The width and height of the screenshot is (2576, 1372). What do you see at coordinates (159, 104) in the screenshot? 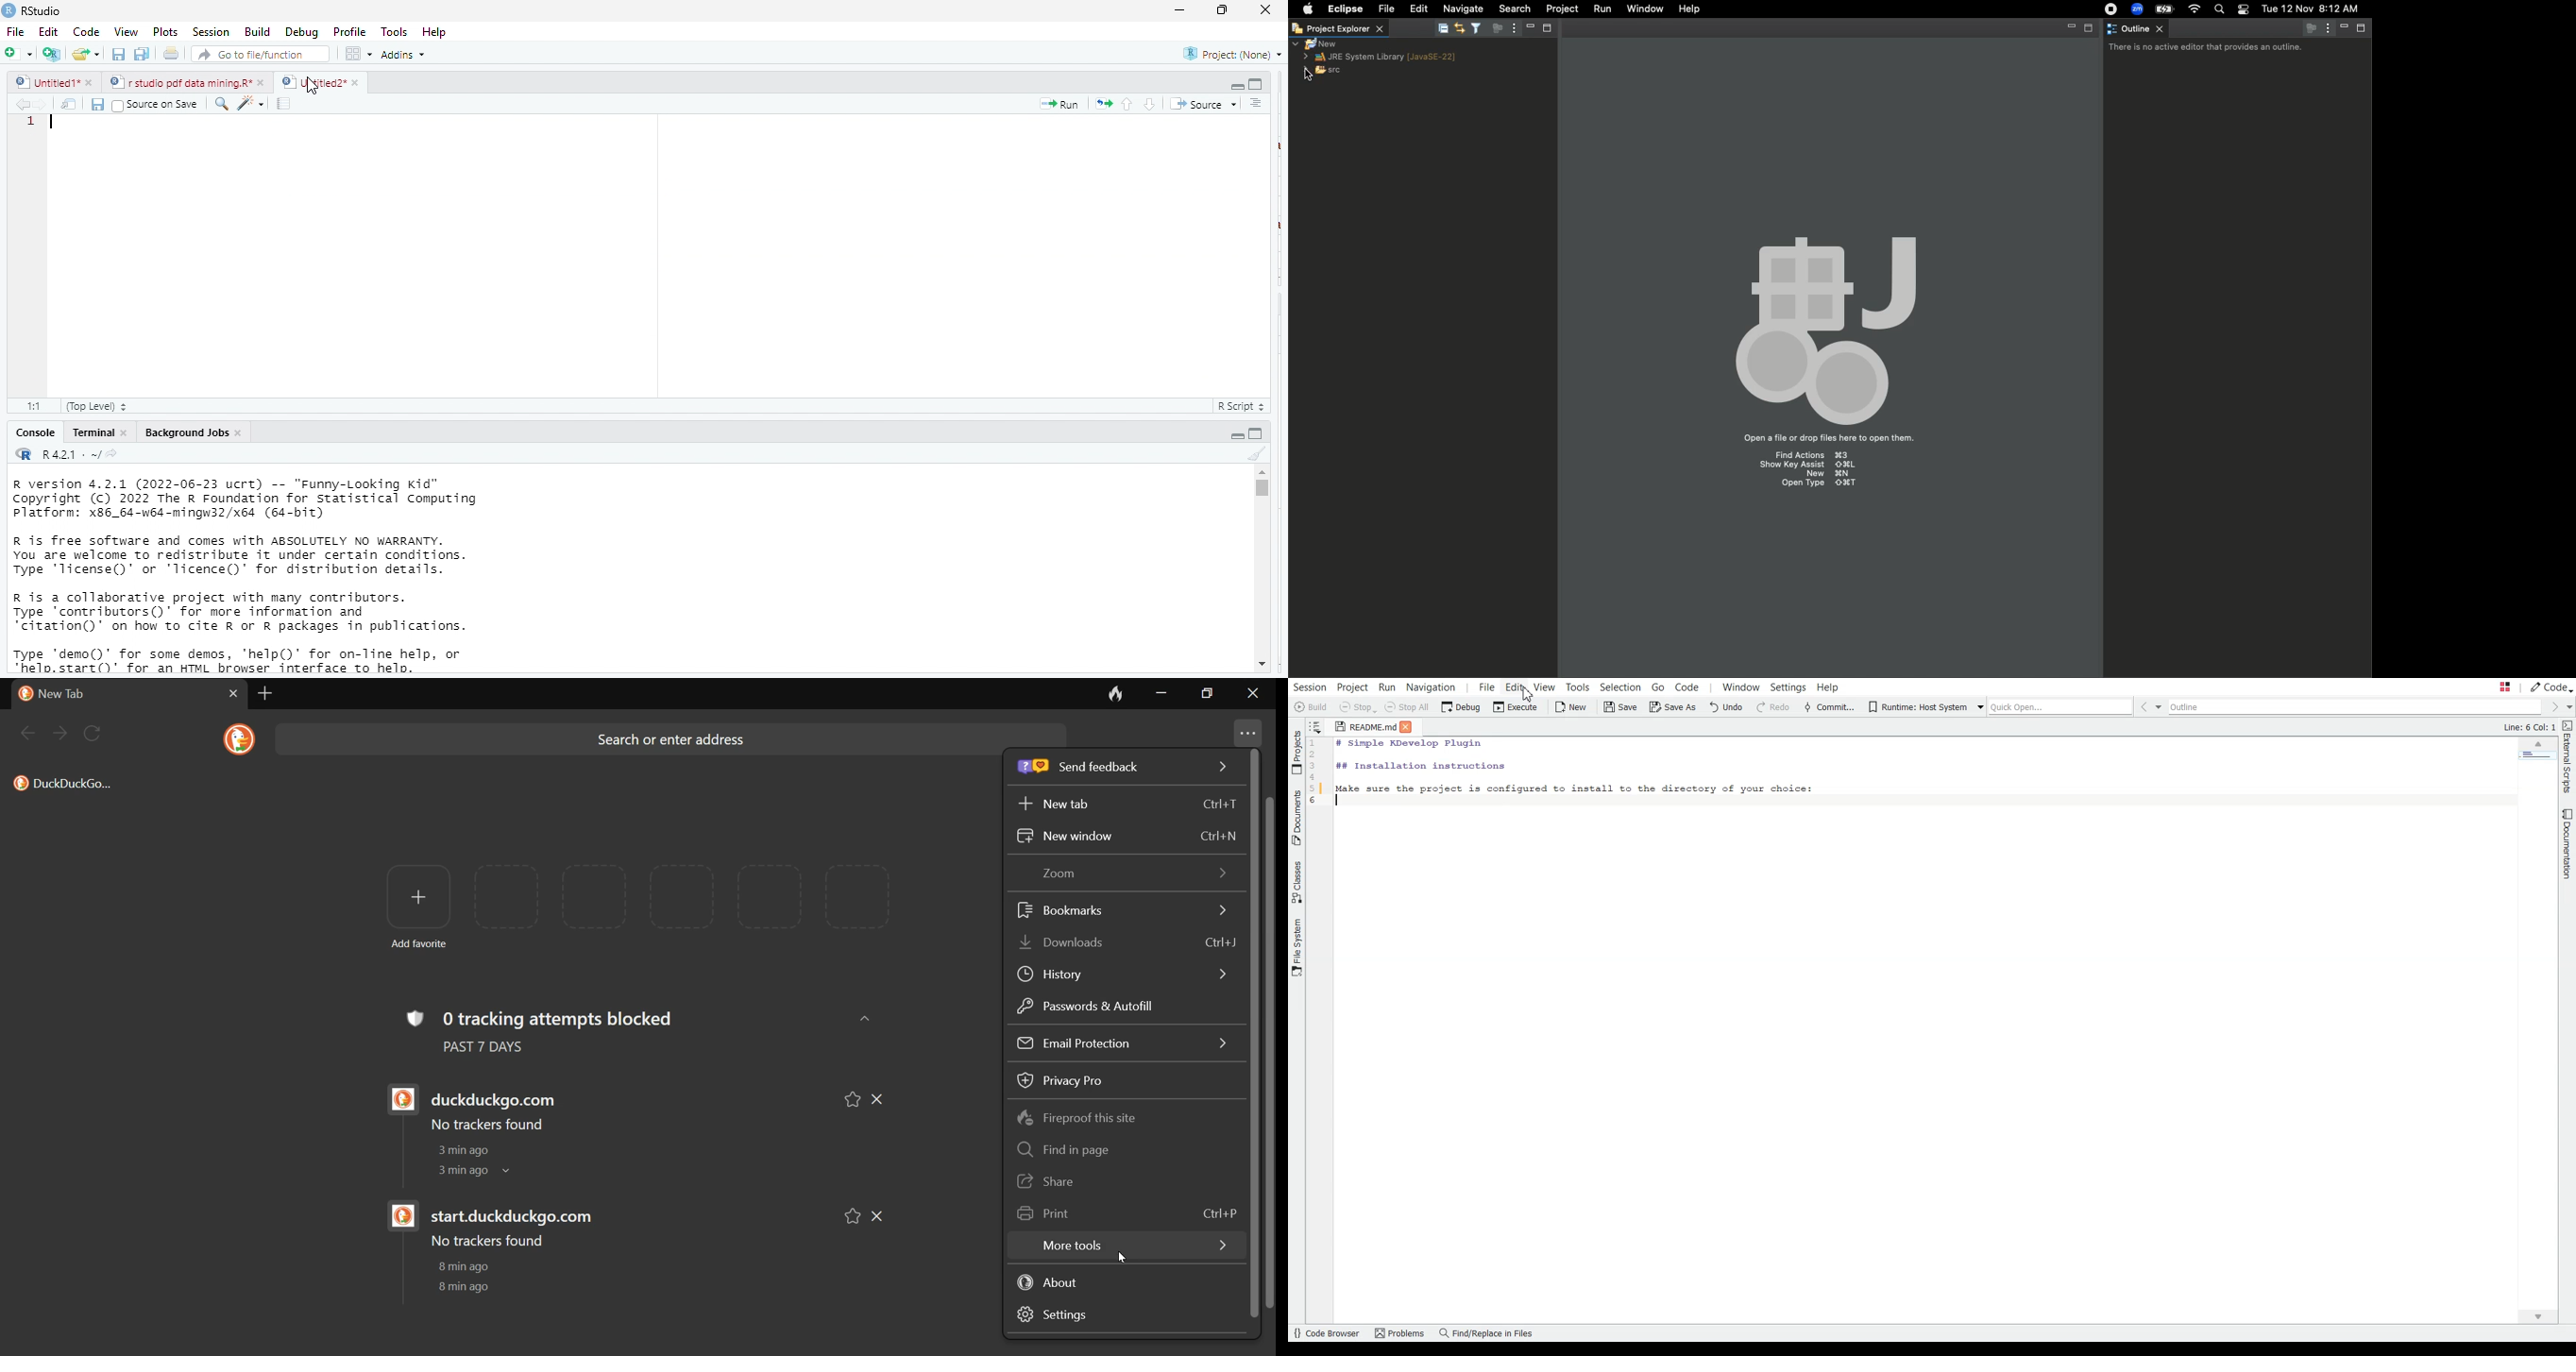
I see `source on save` at bounding box center [159, 104].